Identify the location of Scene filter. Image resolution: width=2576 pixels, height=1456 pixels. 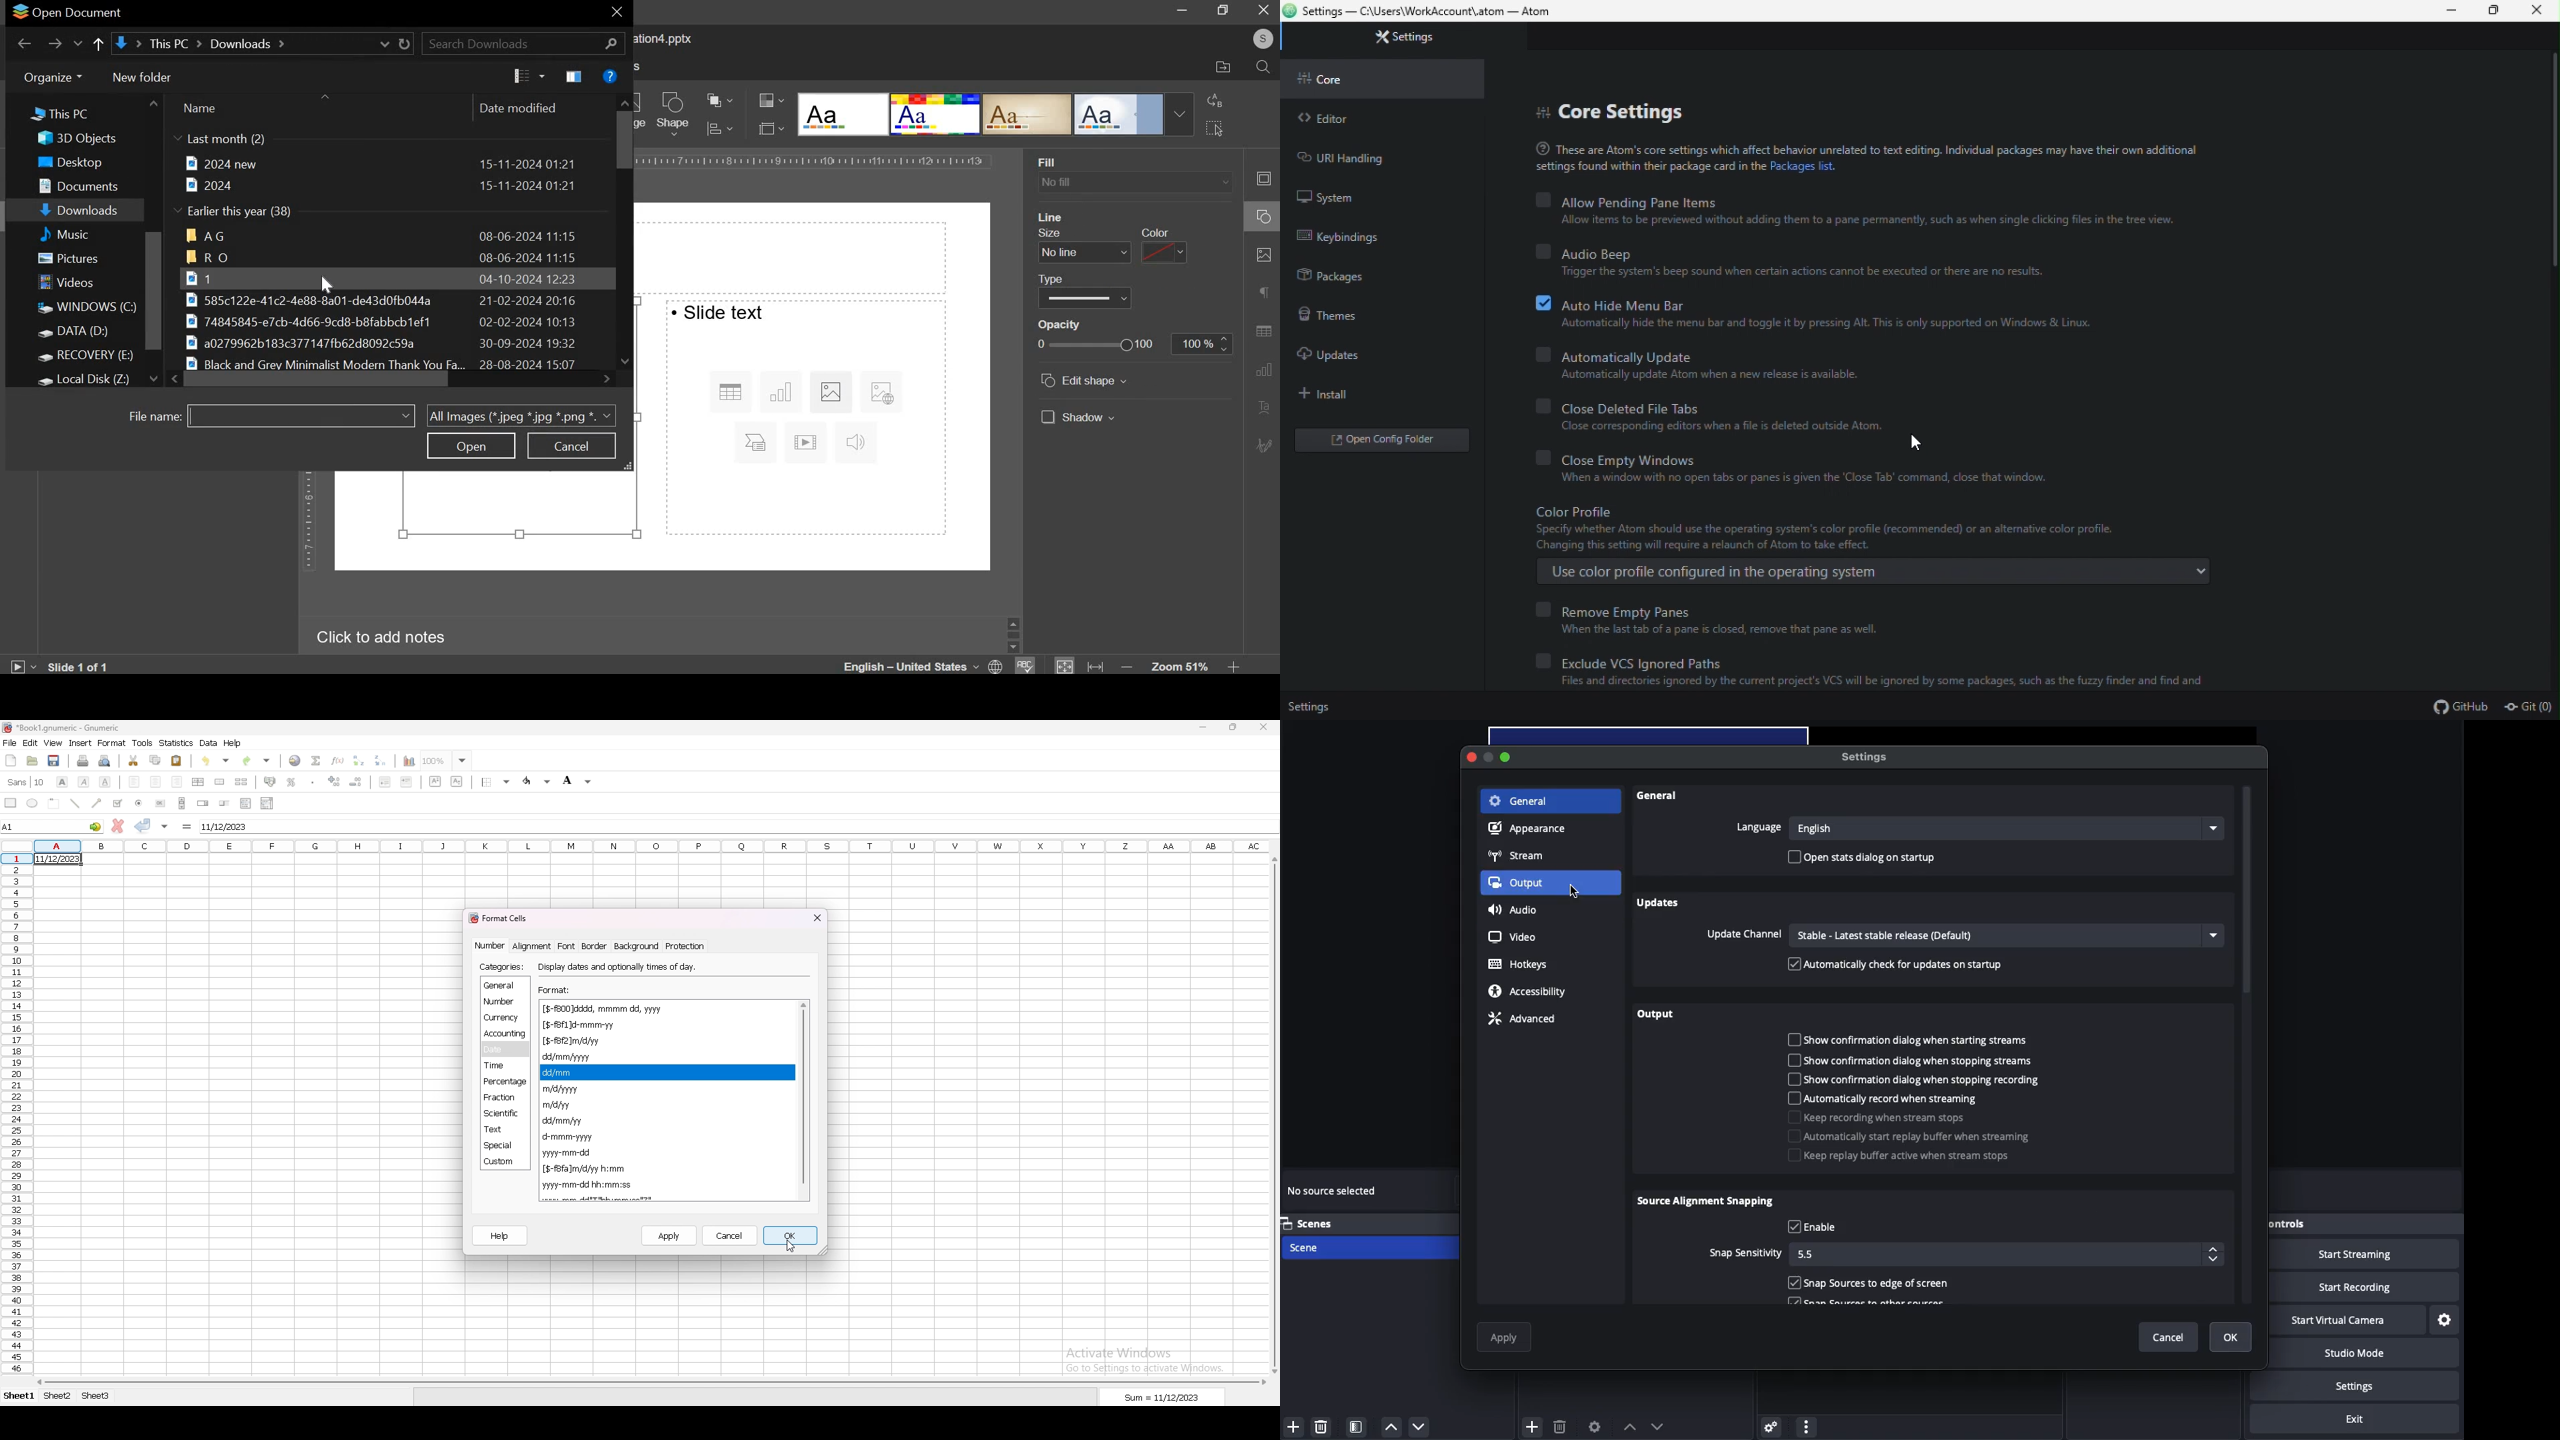
(1357, 1427).